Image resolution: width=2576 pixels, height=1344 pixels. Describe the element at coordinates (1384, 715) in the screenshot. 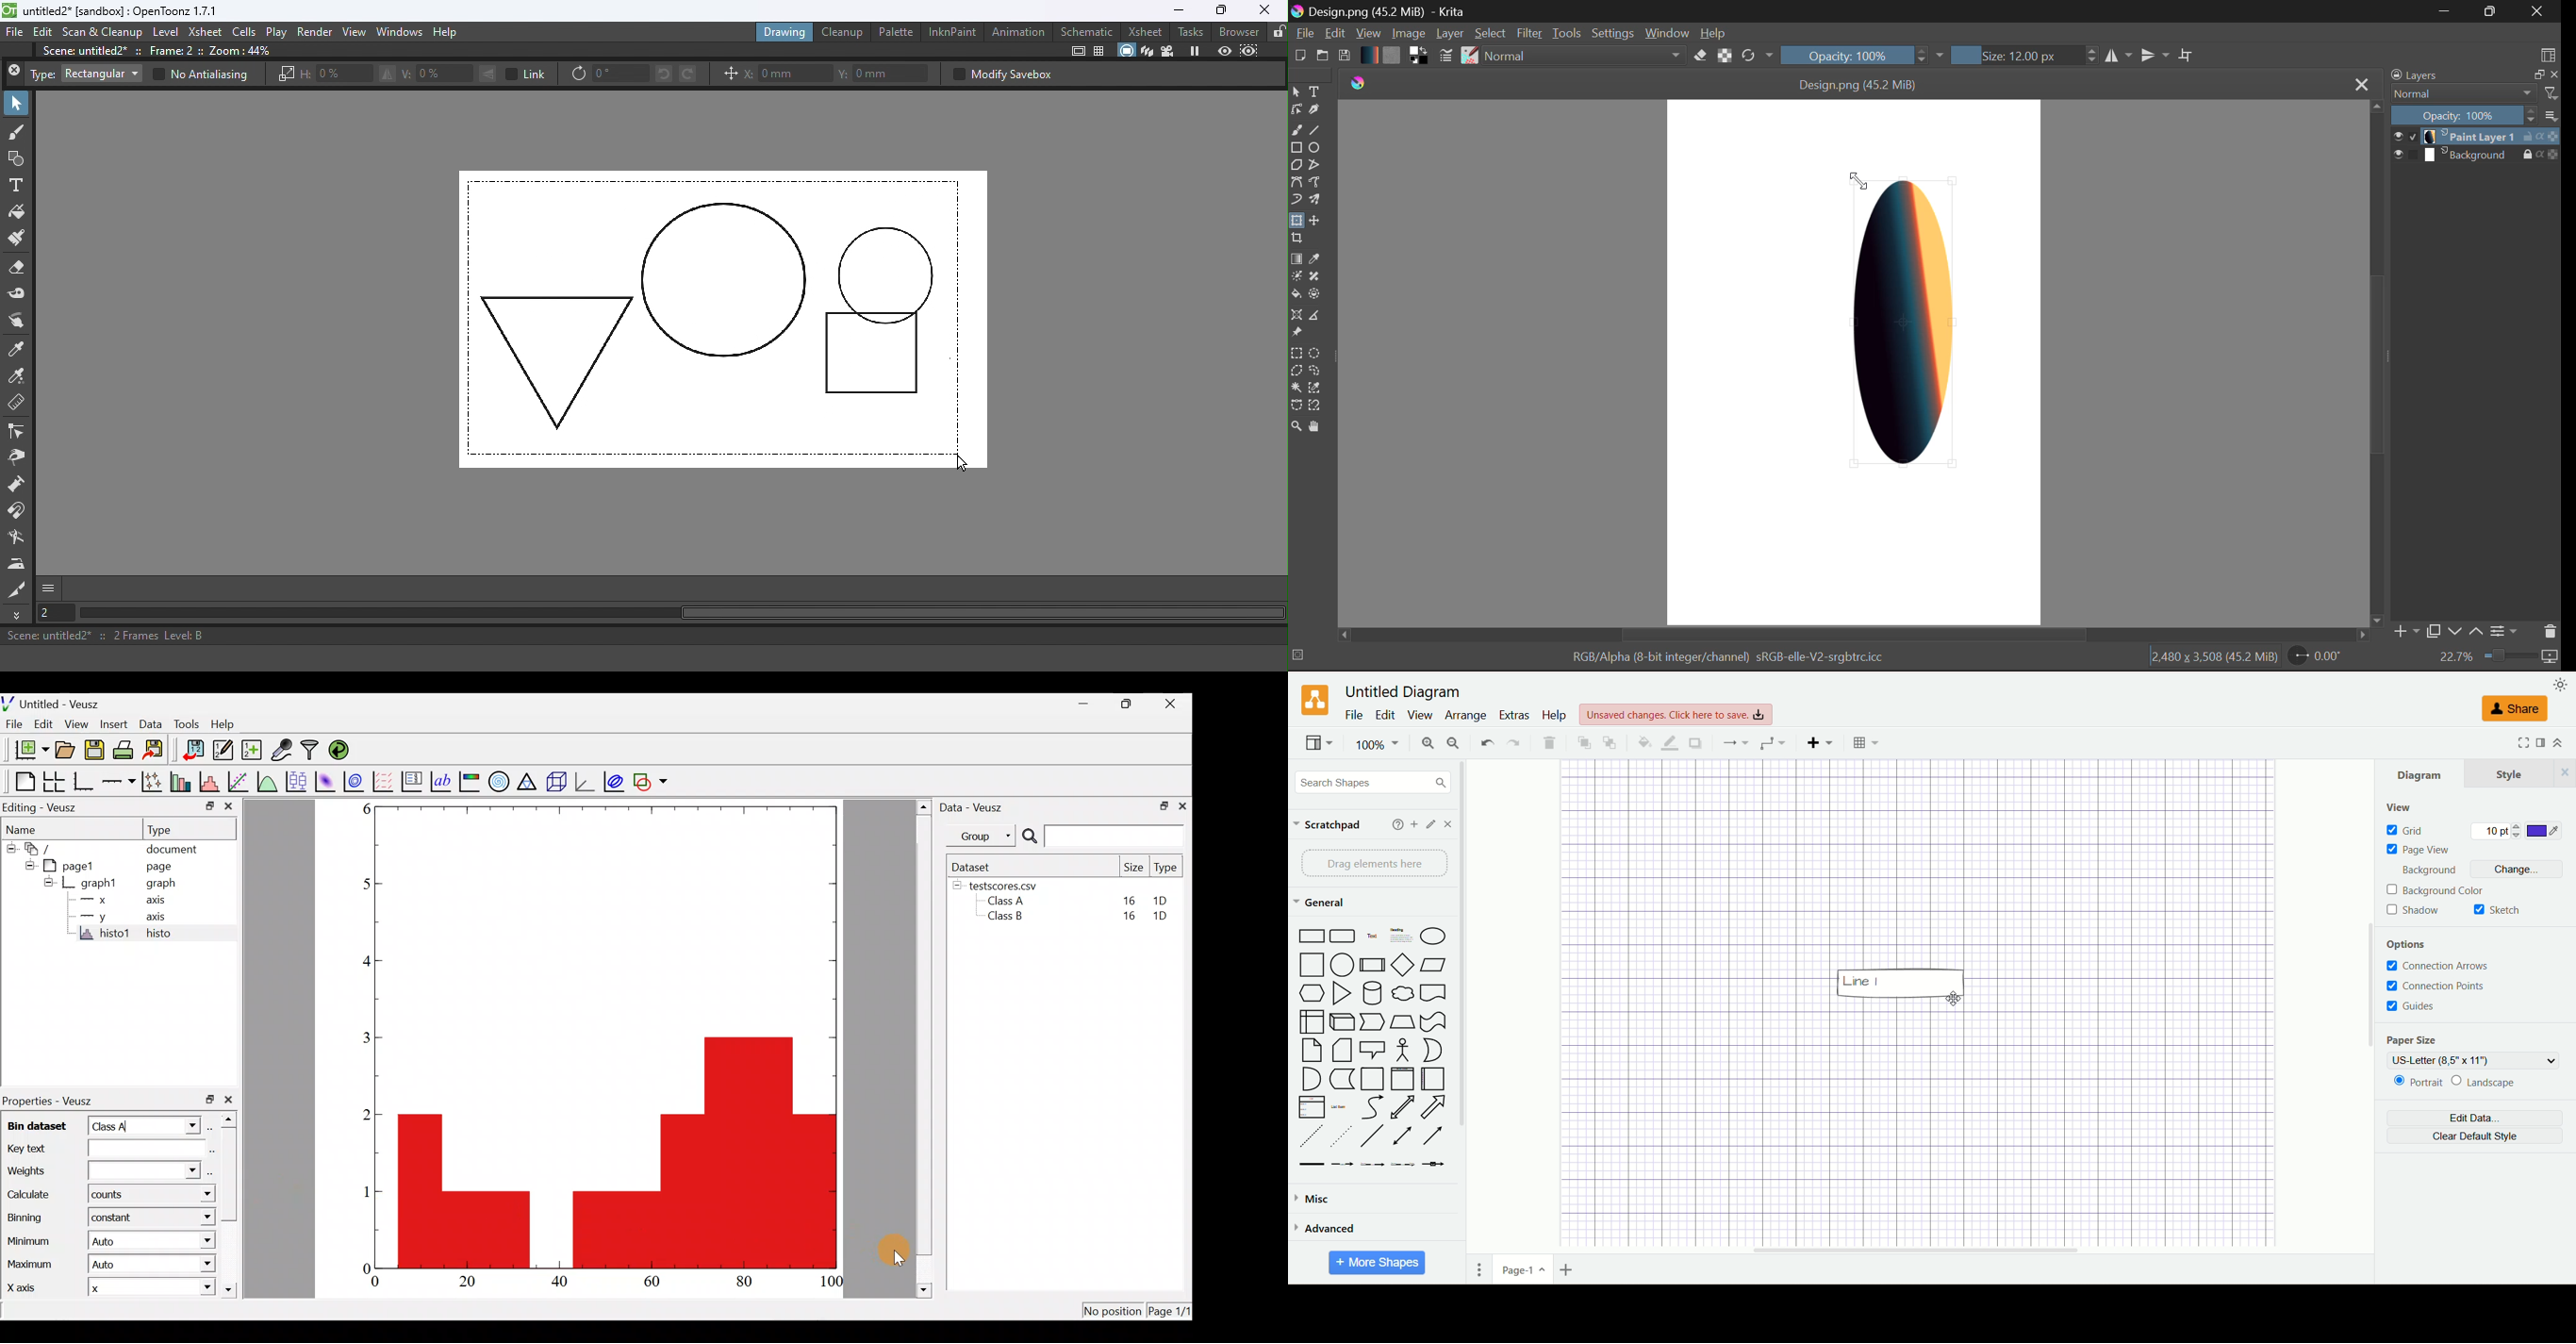

I see `edit` at that location.